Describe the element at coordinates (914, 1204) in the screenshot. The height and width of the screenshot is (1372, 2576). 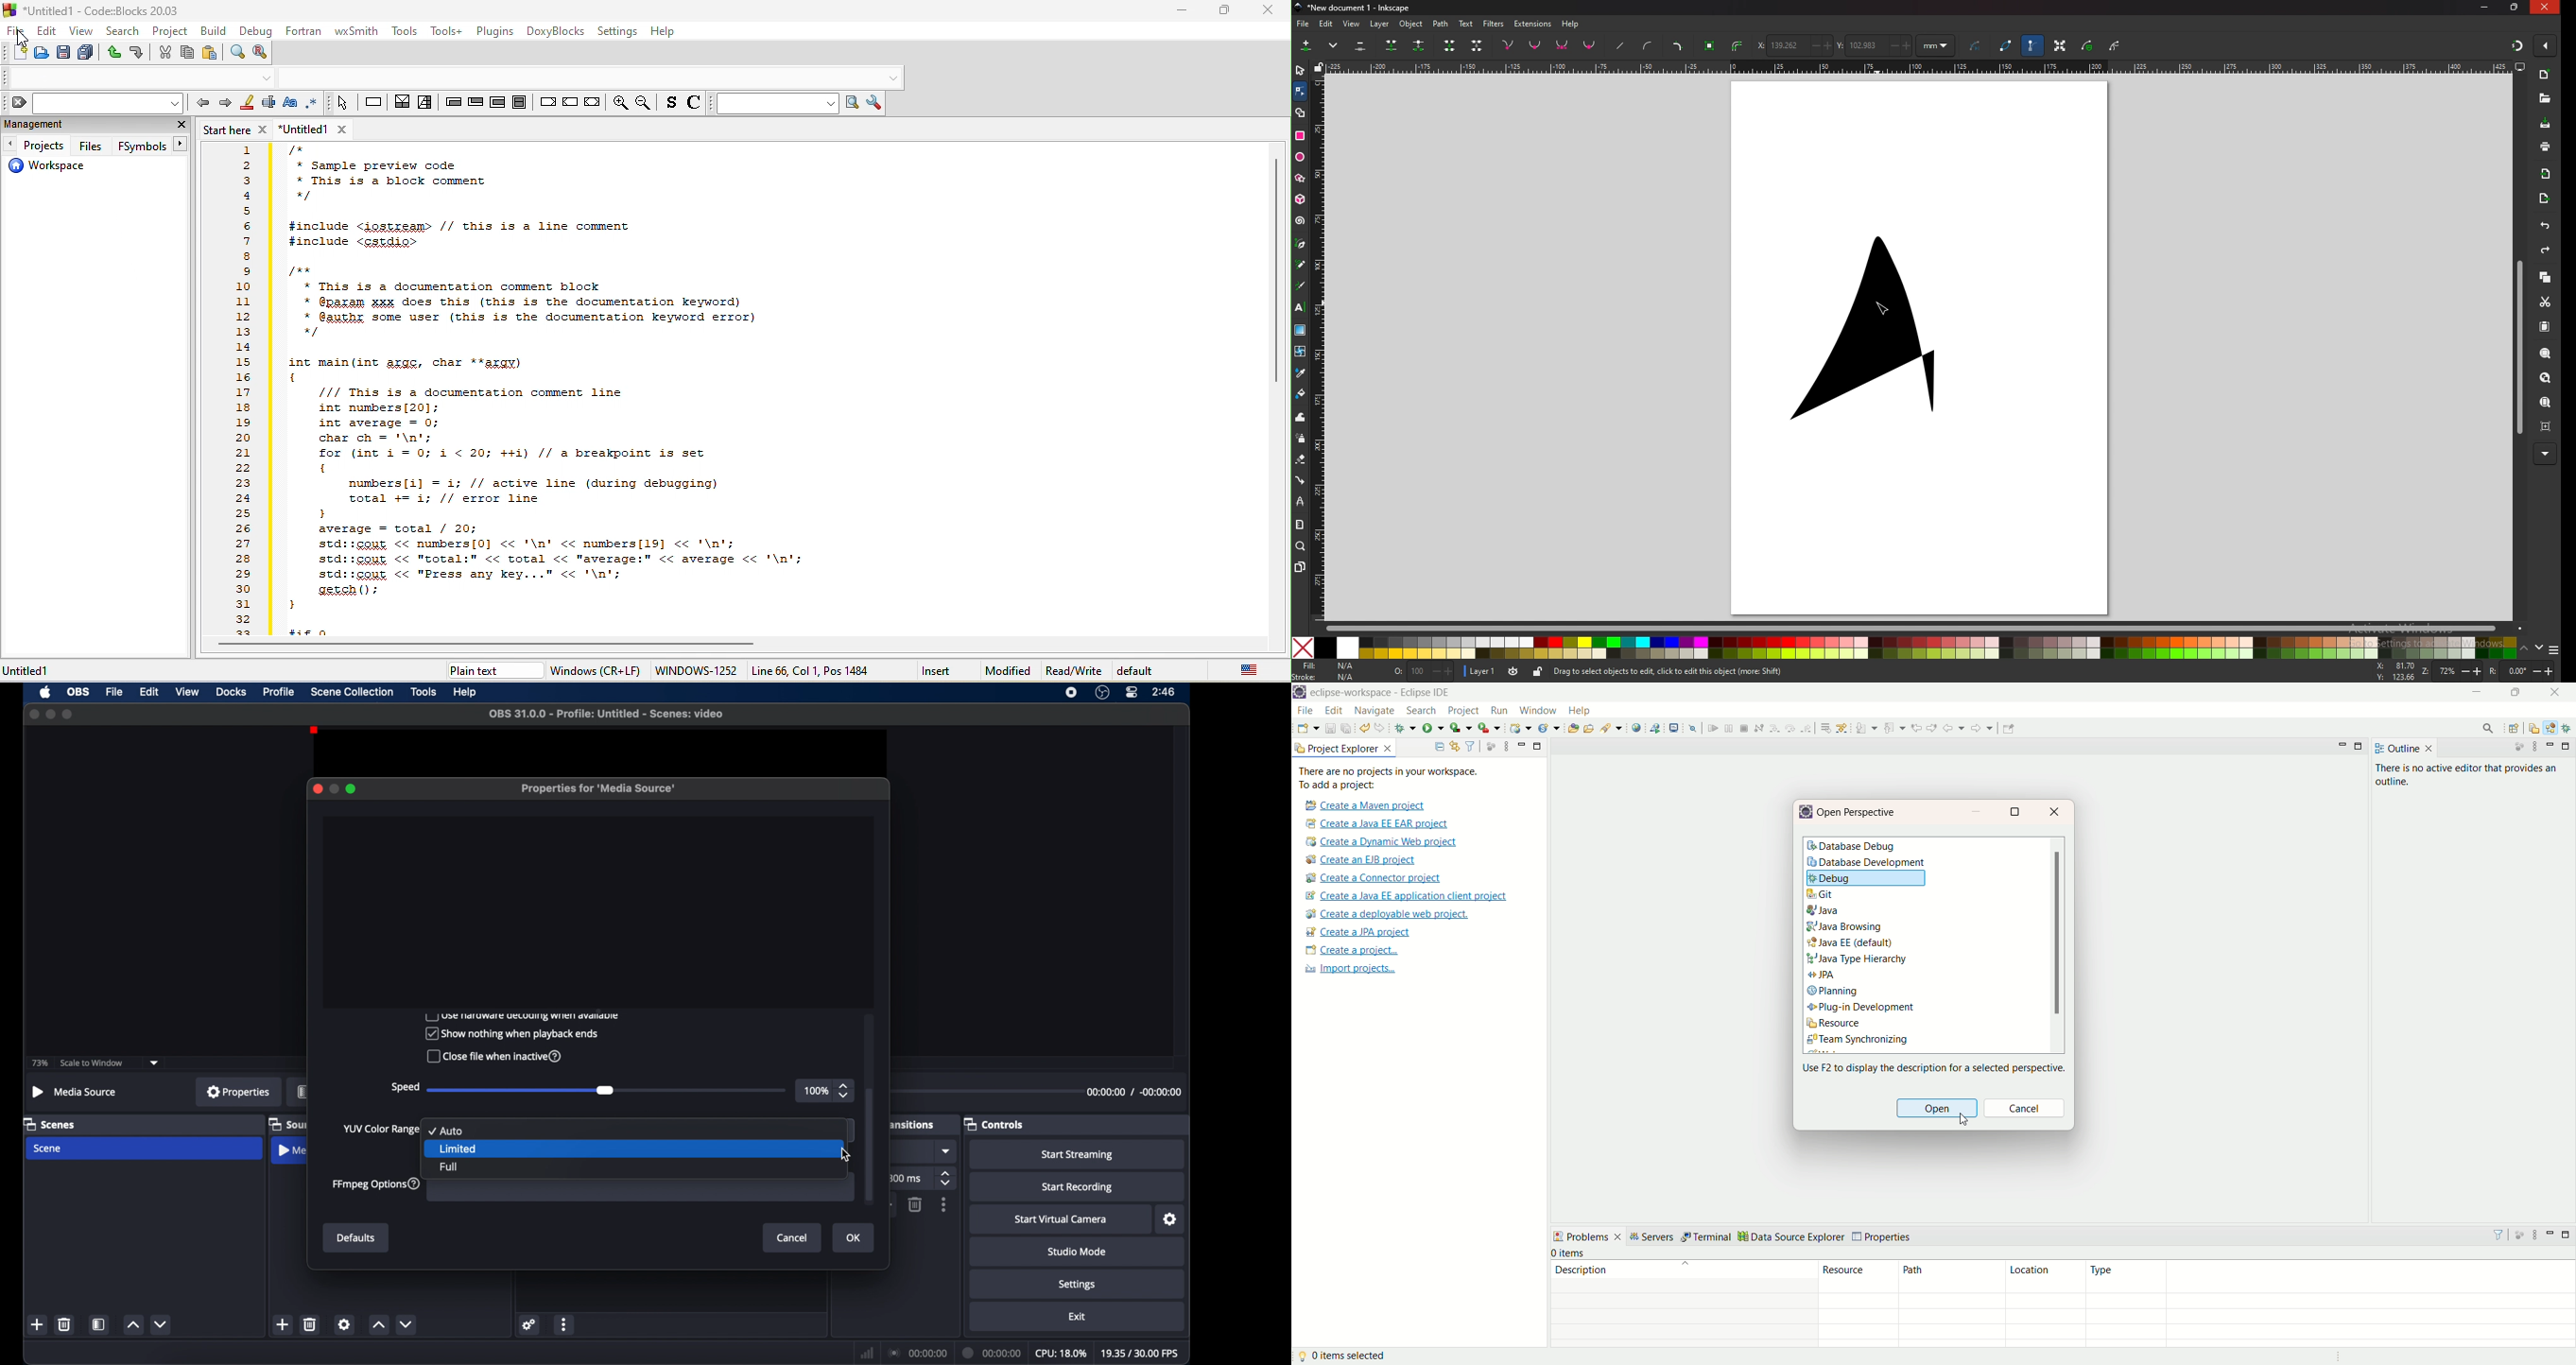
I see `delete` at that location.